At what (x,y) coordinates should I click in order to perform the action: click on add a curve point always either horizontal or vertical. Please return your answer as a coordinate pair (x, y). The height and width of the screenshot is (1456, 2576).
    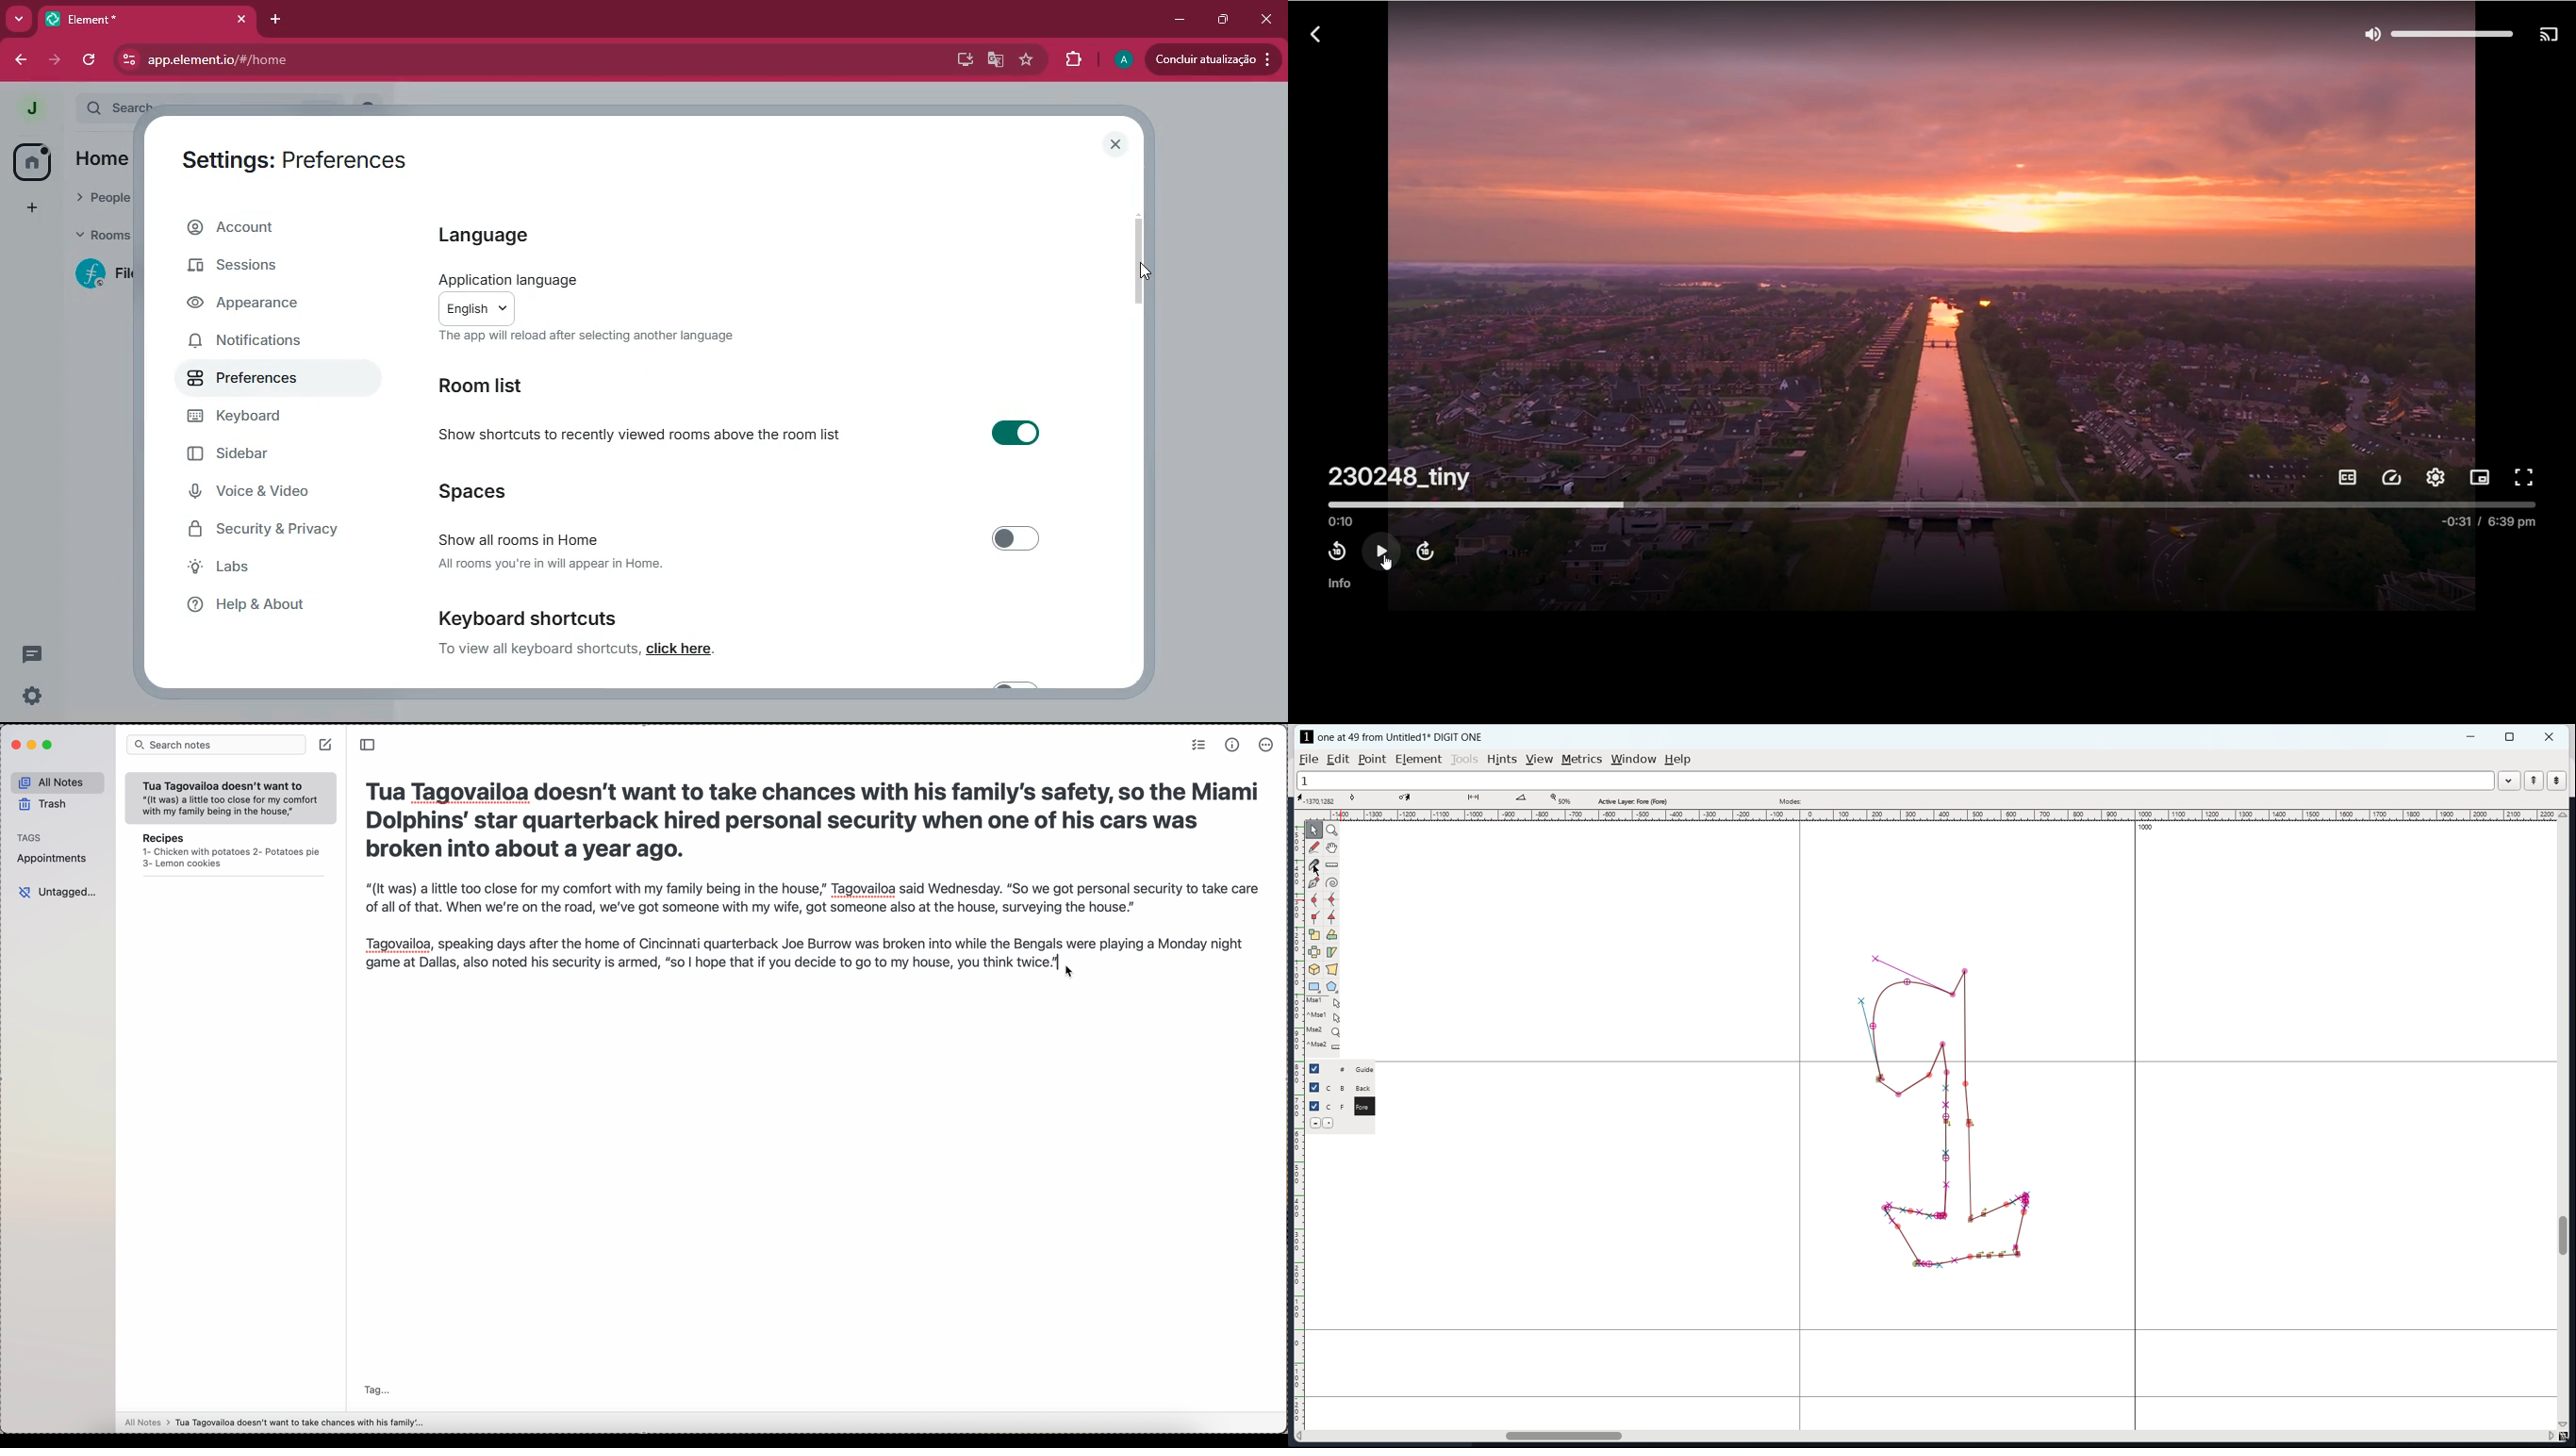
    Looking at the image, I should click on (1332, 900).